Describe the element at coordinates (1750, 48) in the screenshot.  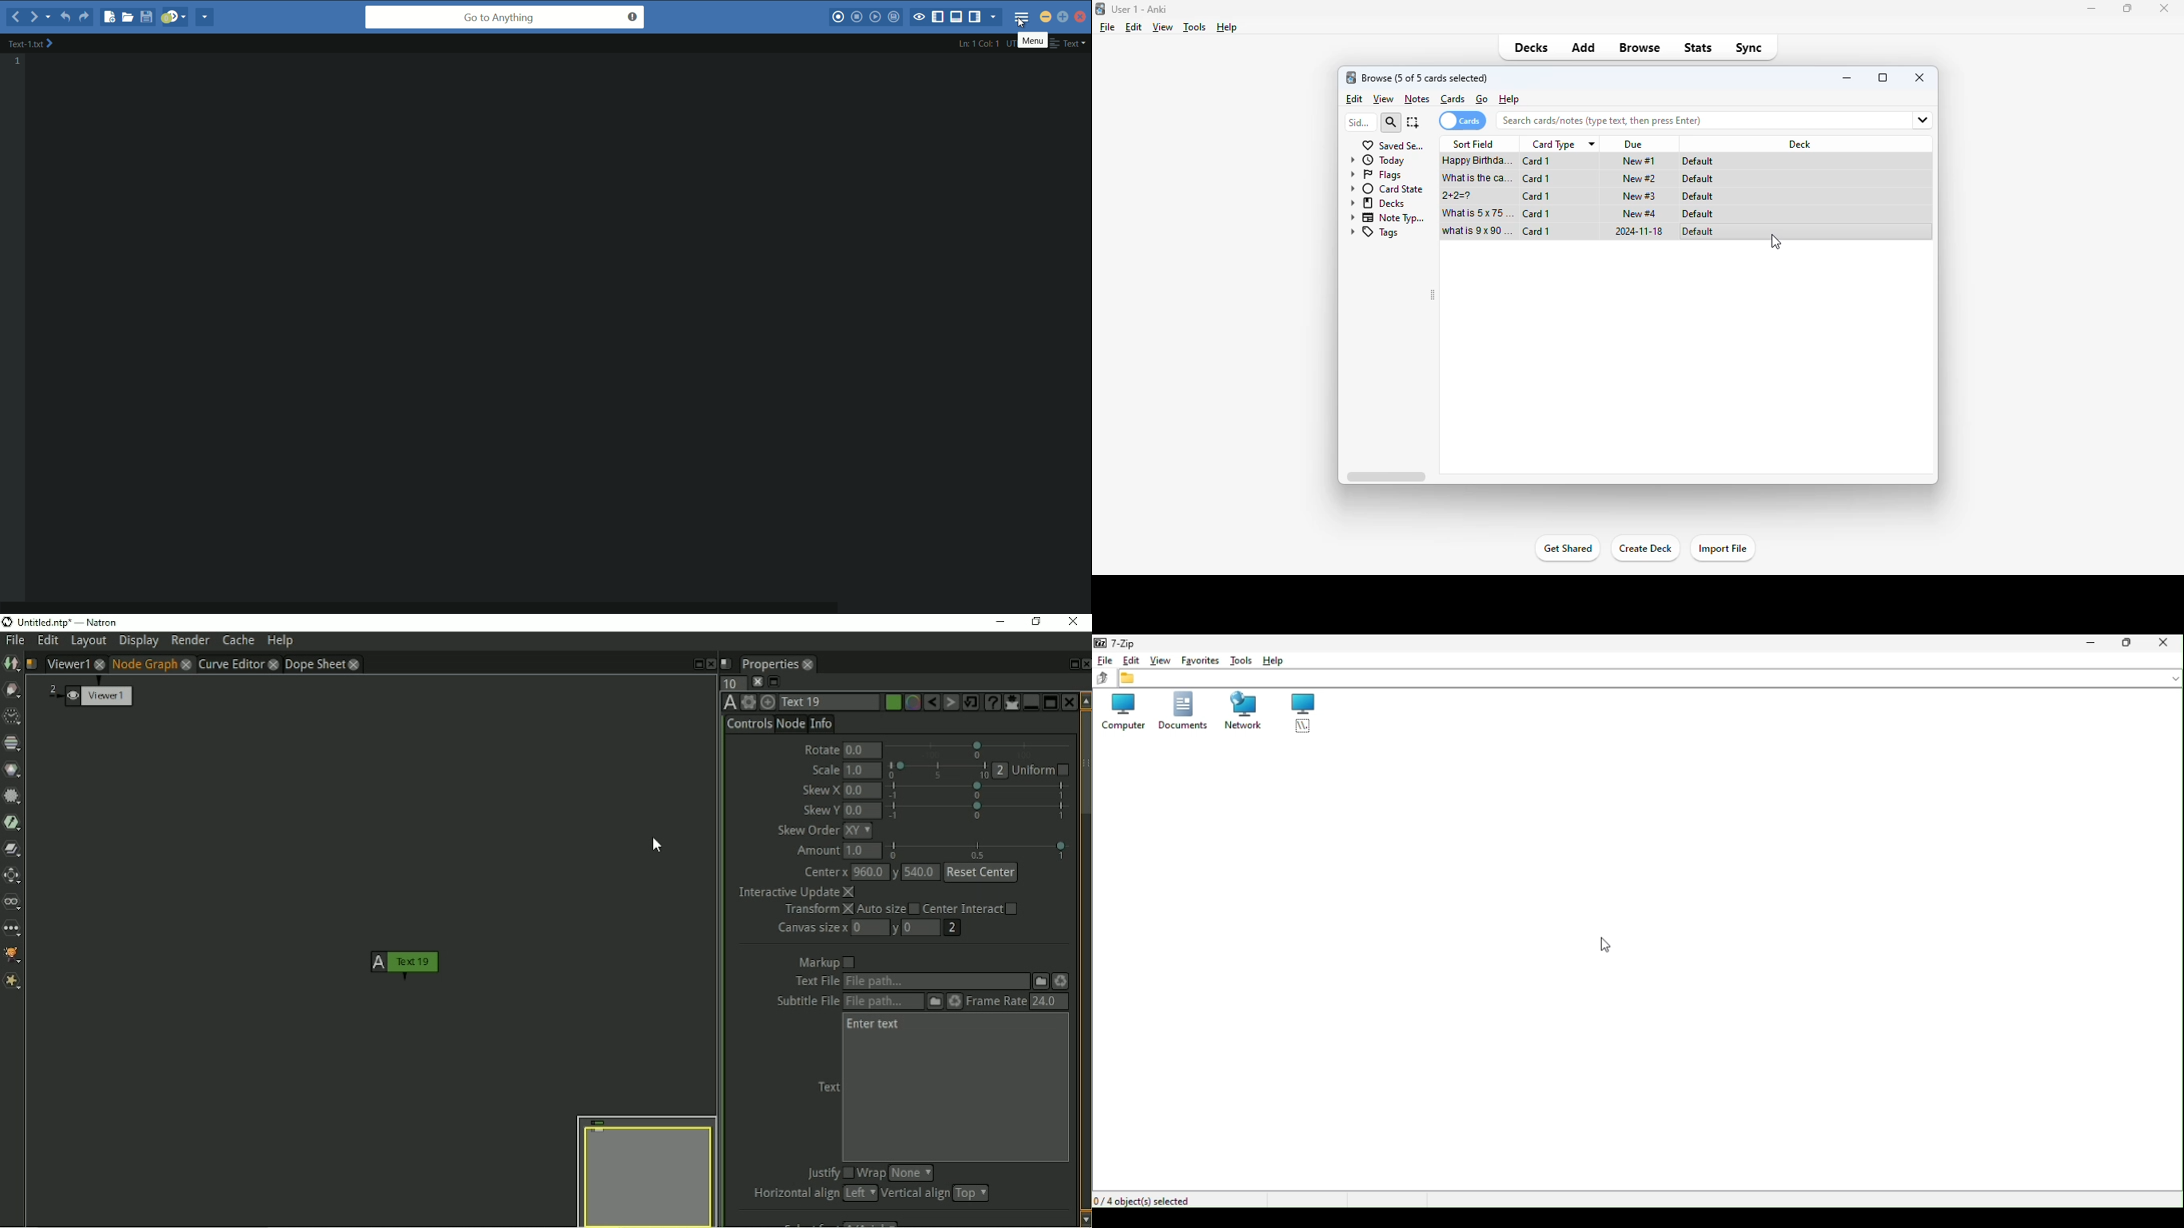
I see `sync` at that location.